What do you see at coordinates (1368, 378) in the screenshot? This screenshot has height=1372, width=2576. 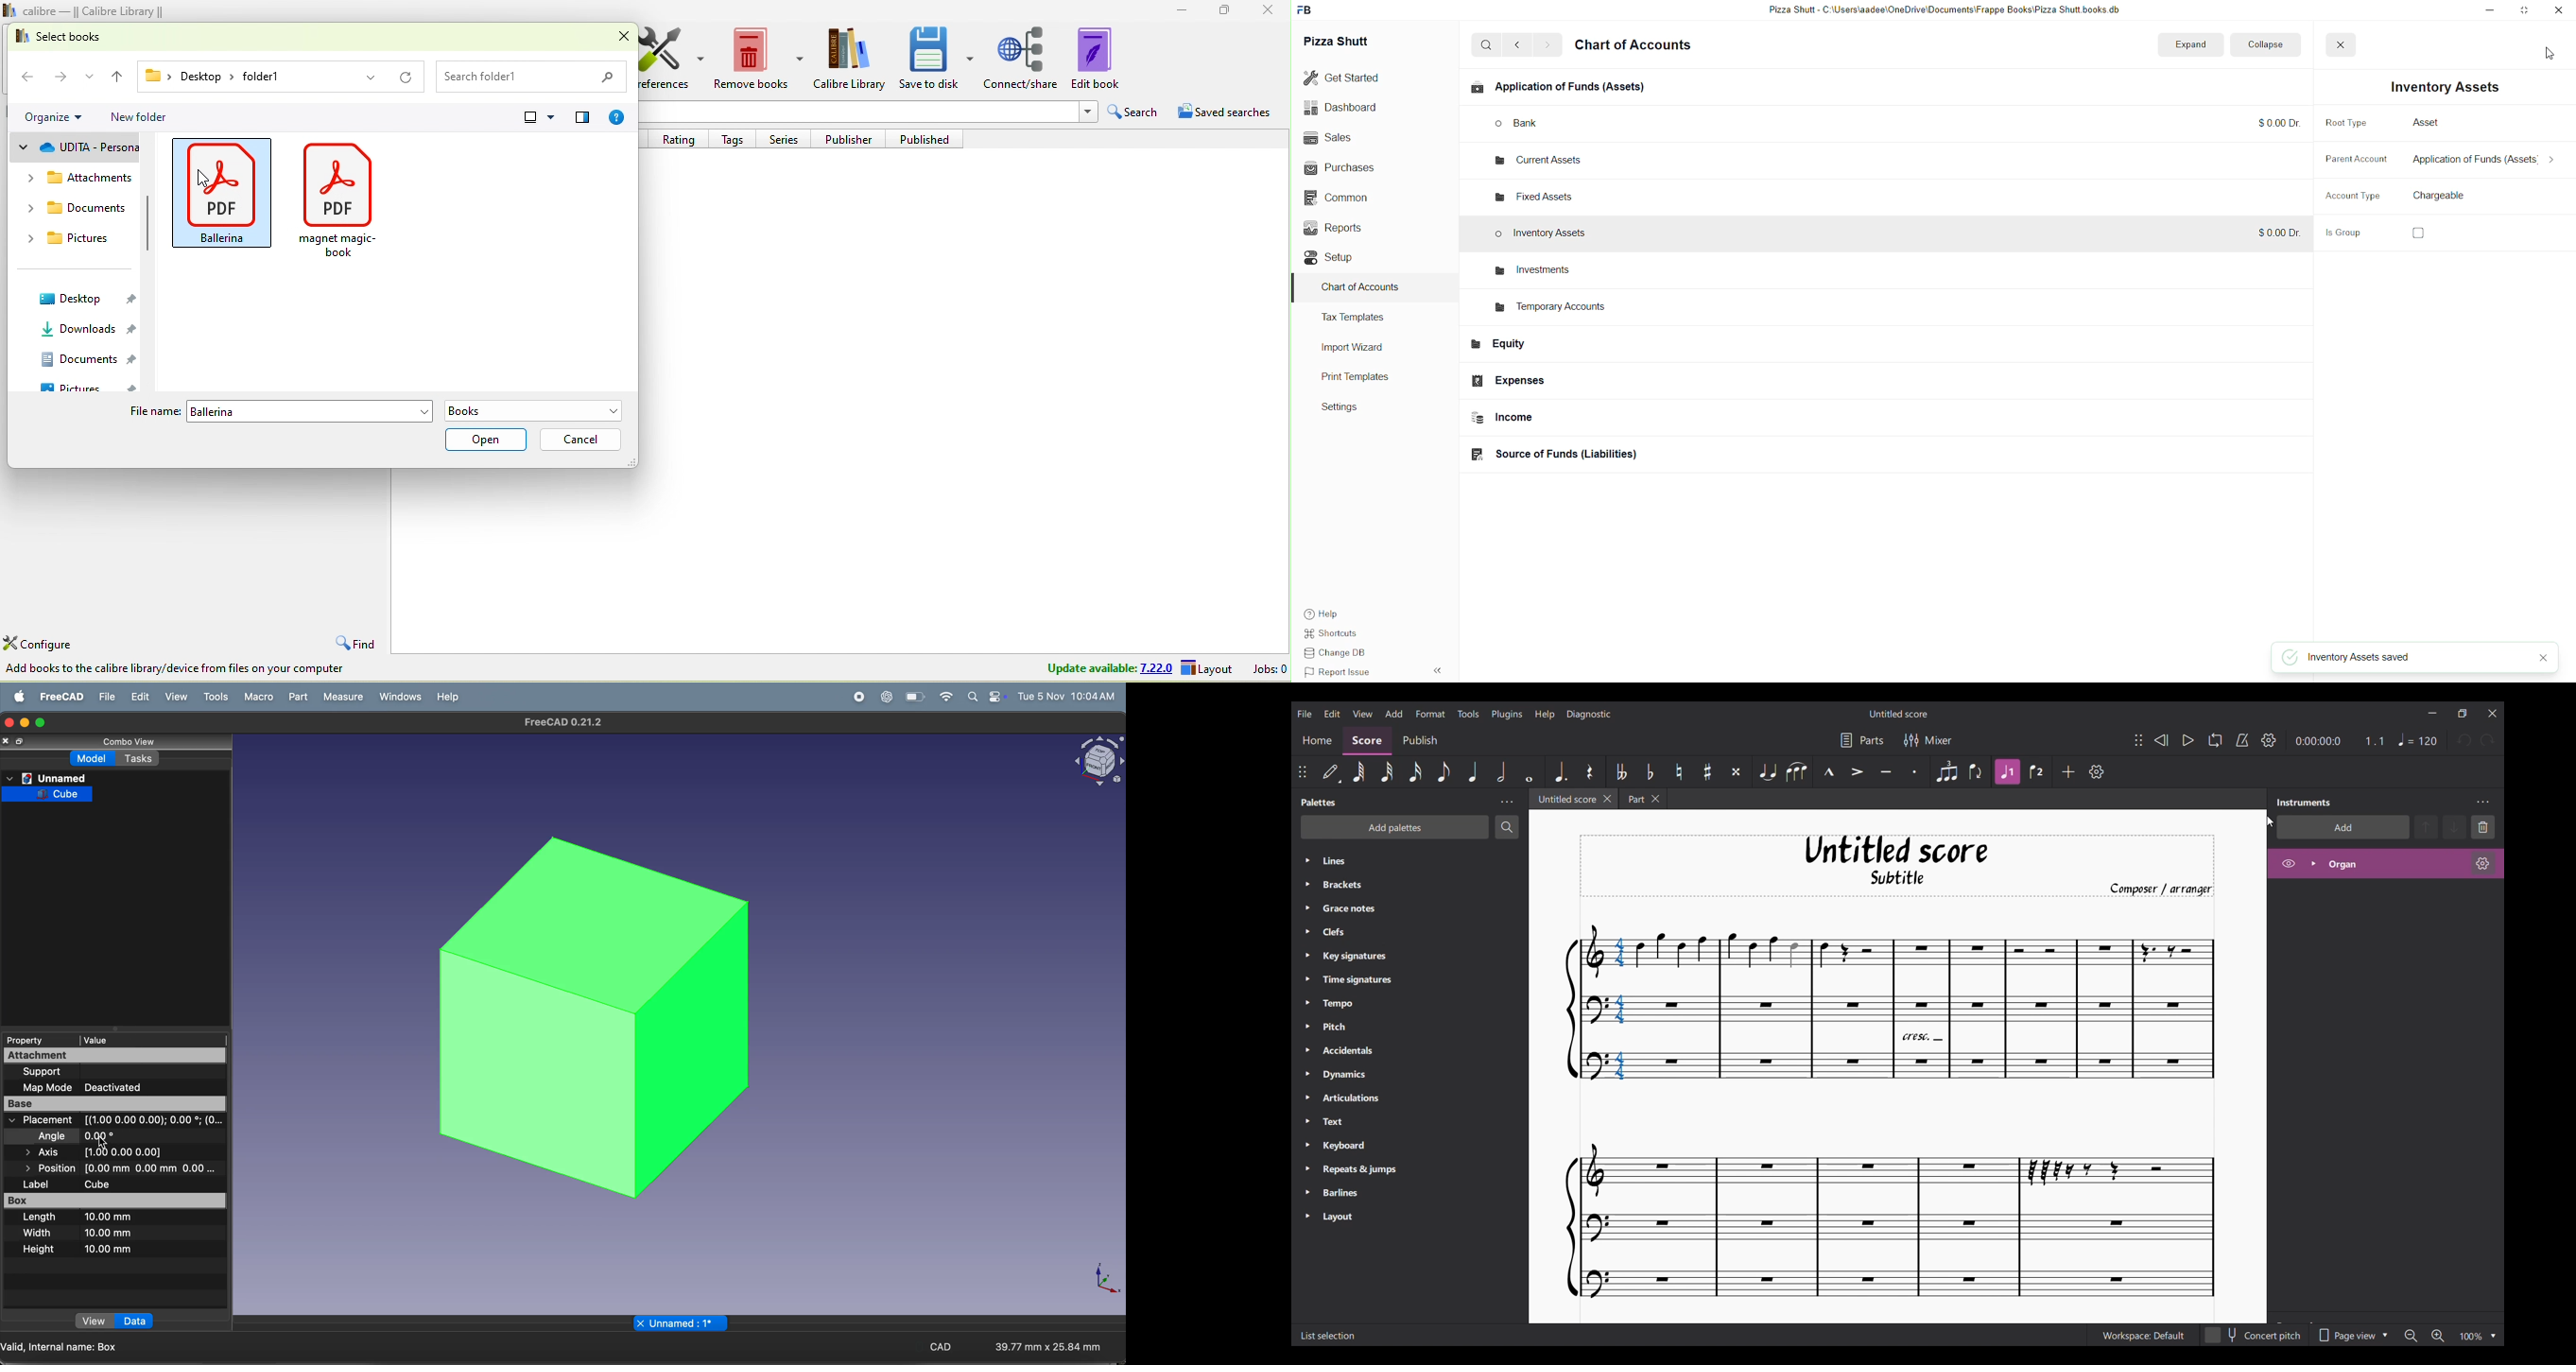 I see `Print Templates ` at bounding box center [1368, 378].